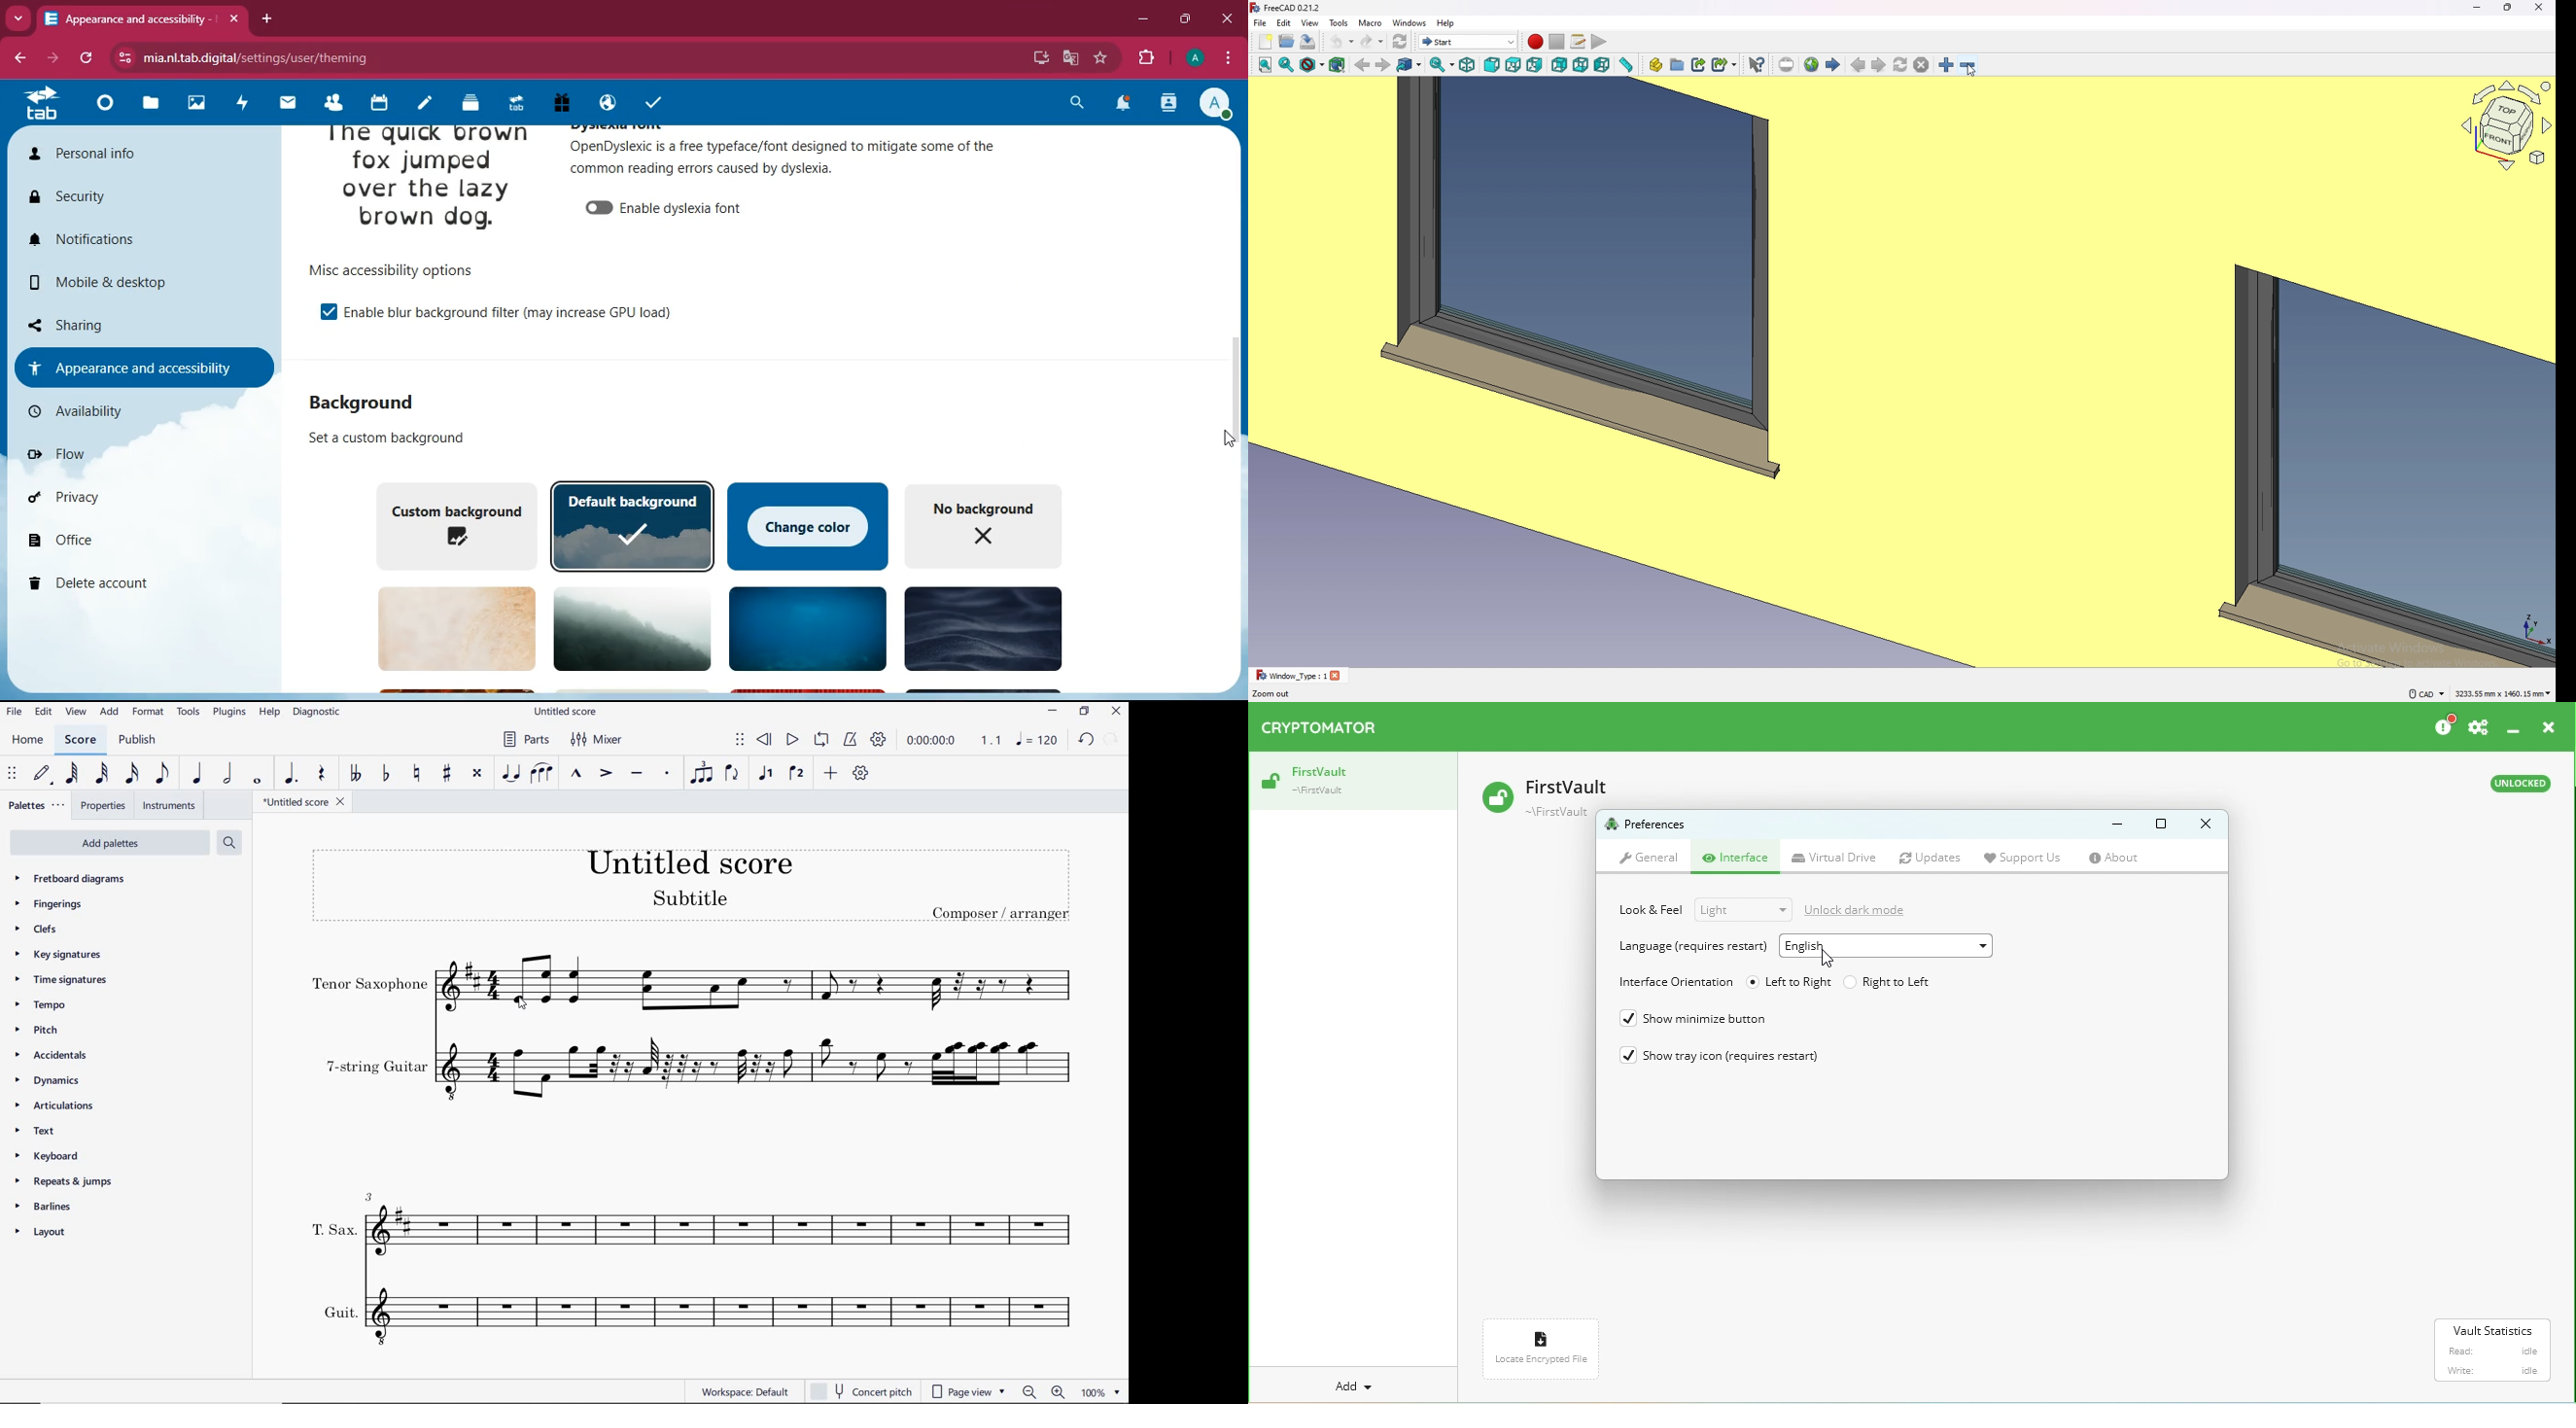 This screenshot has height=1428, width=2576. I want to click on cursor, so click(1225, 436).